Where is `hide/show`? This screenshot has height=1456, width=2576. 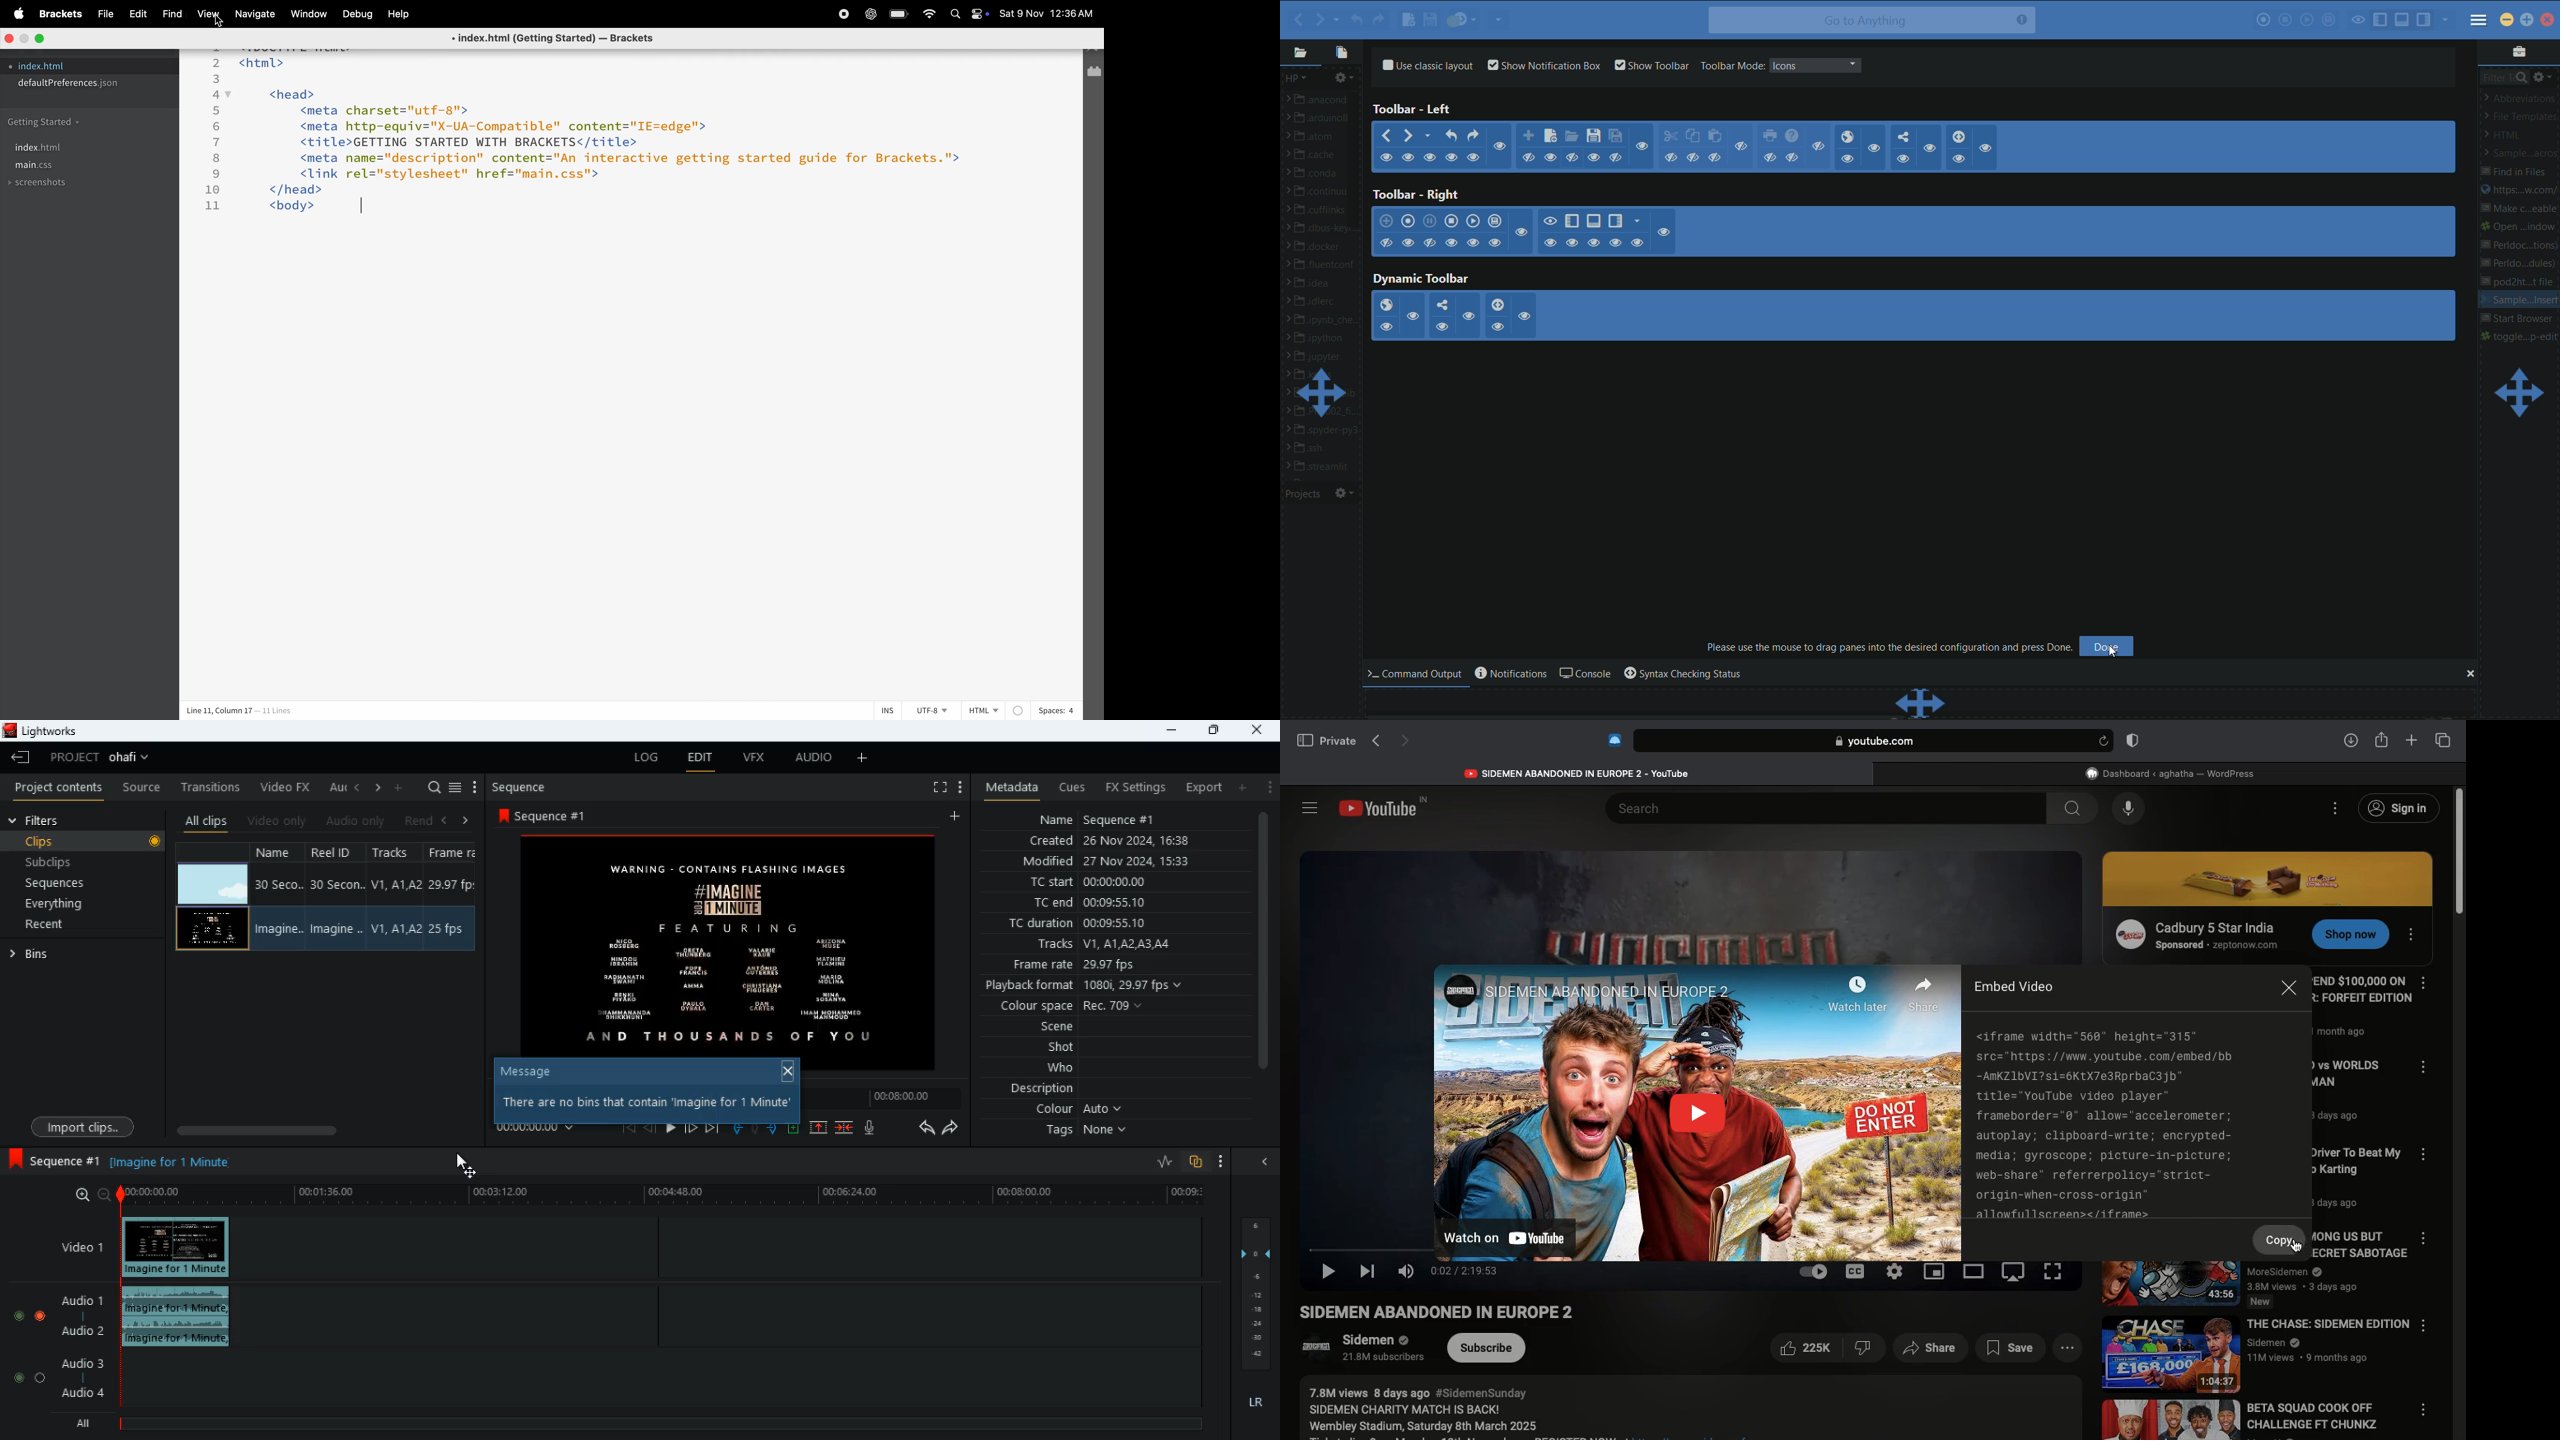 hide/show is located at coordinates (1593, 243).